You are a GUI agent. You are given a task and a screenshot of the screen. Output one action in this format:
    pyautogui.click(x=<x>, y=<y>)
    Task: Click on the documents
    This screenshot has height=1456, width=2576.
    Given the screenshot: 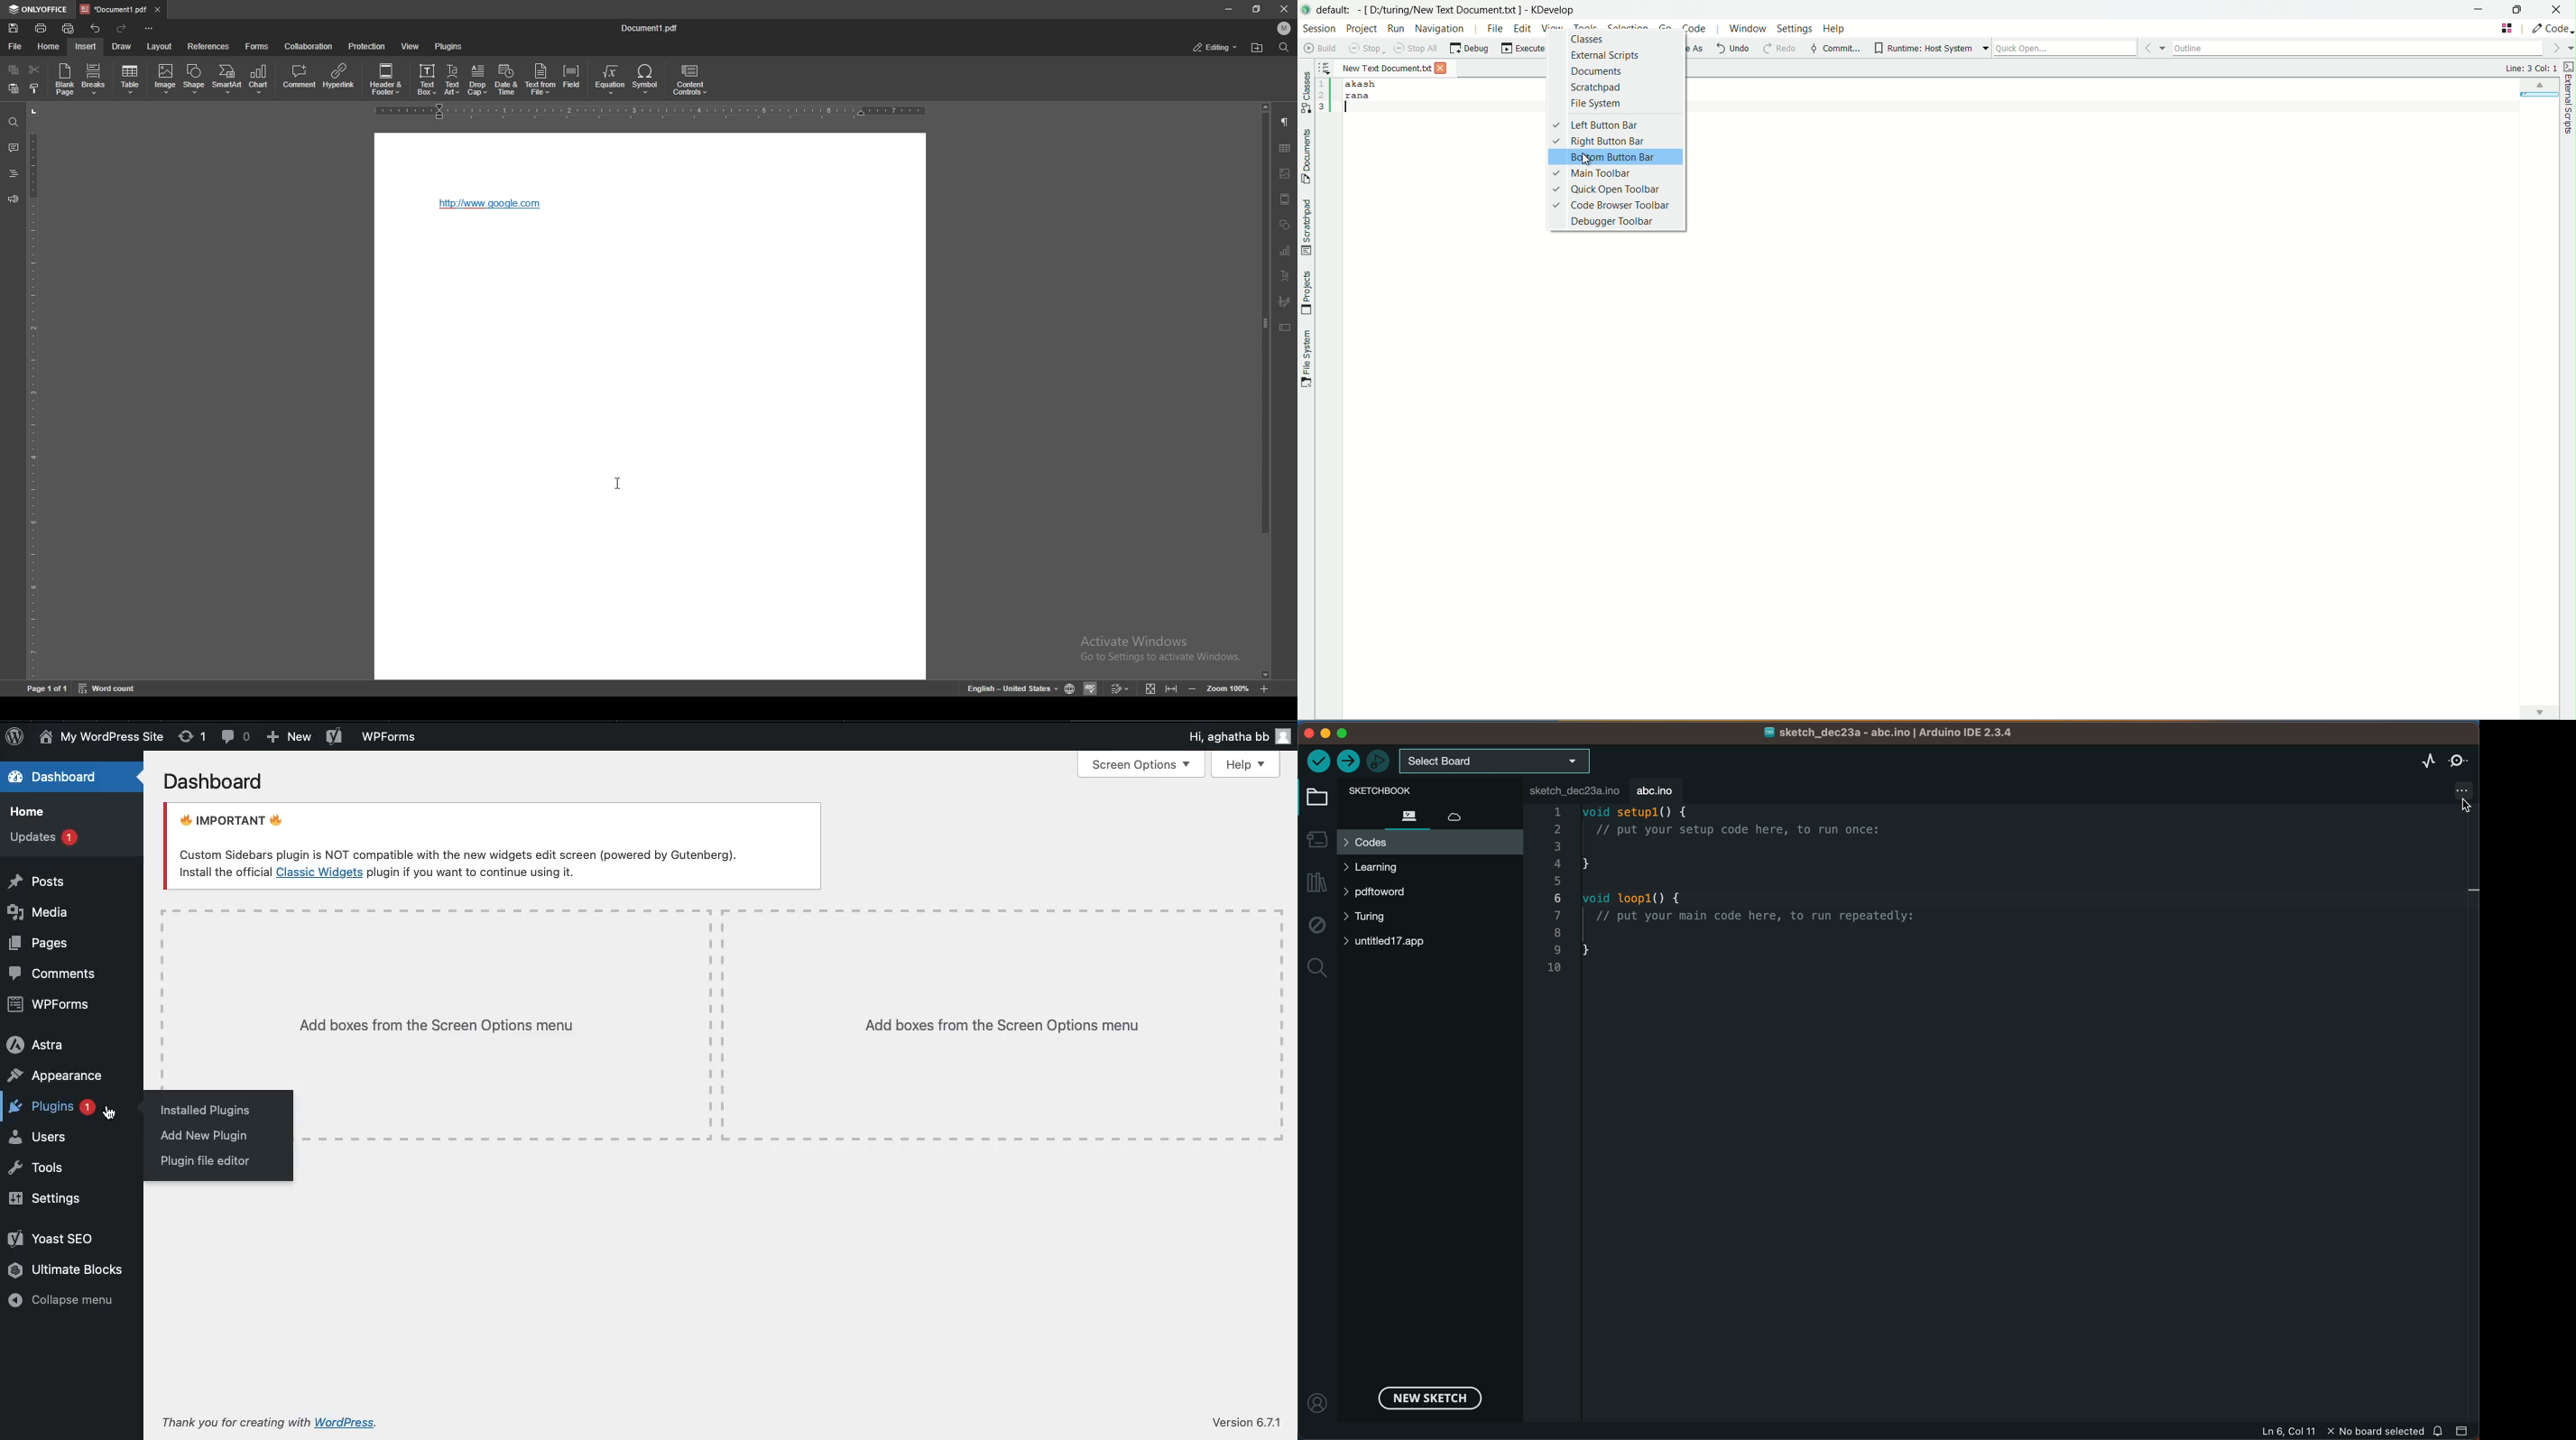 What is the action you would take?
    pyautogui.click(x=1597, y=71)
    